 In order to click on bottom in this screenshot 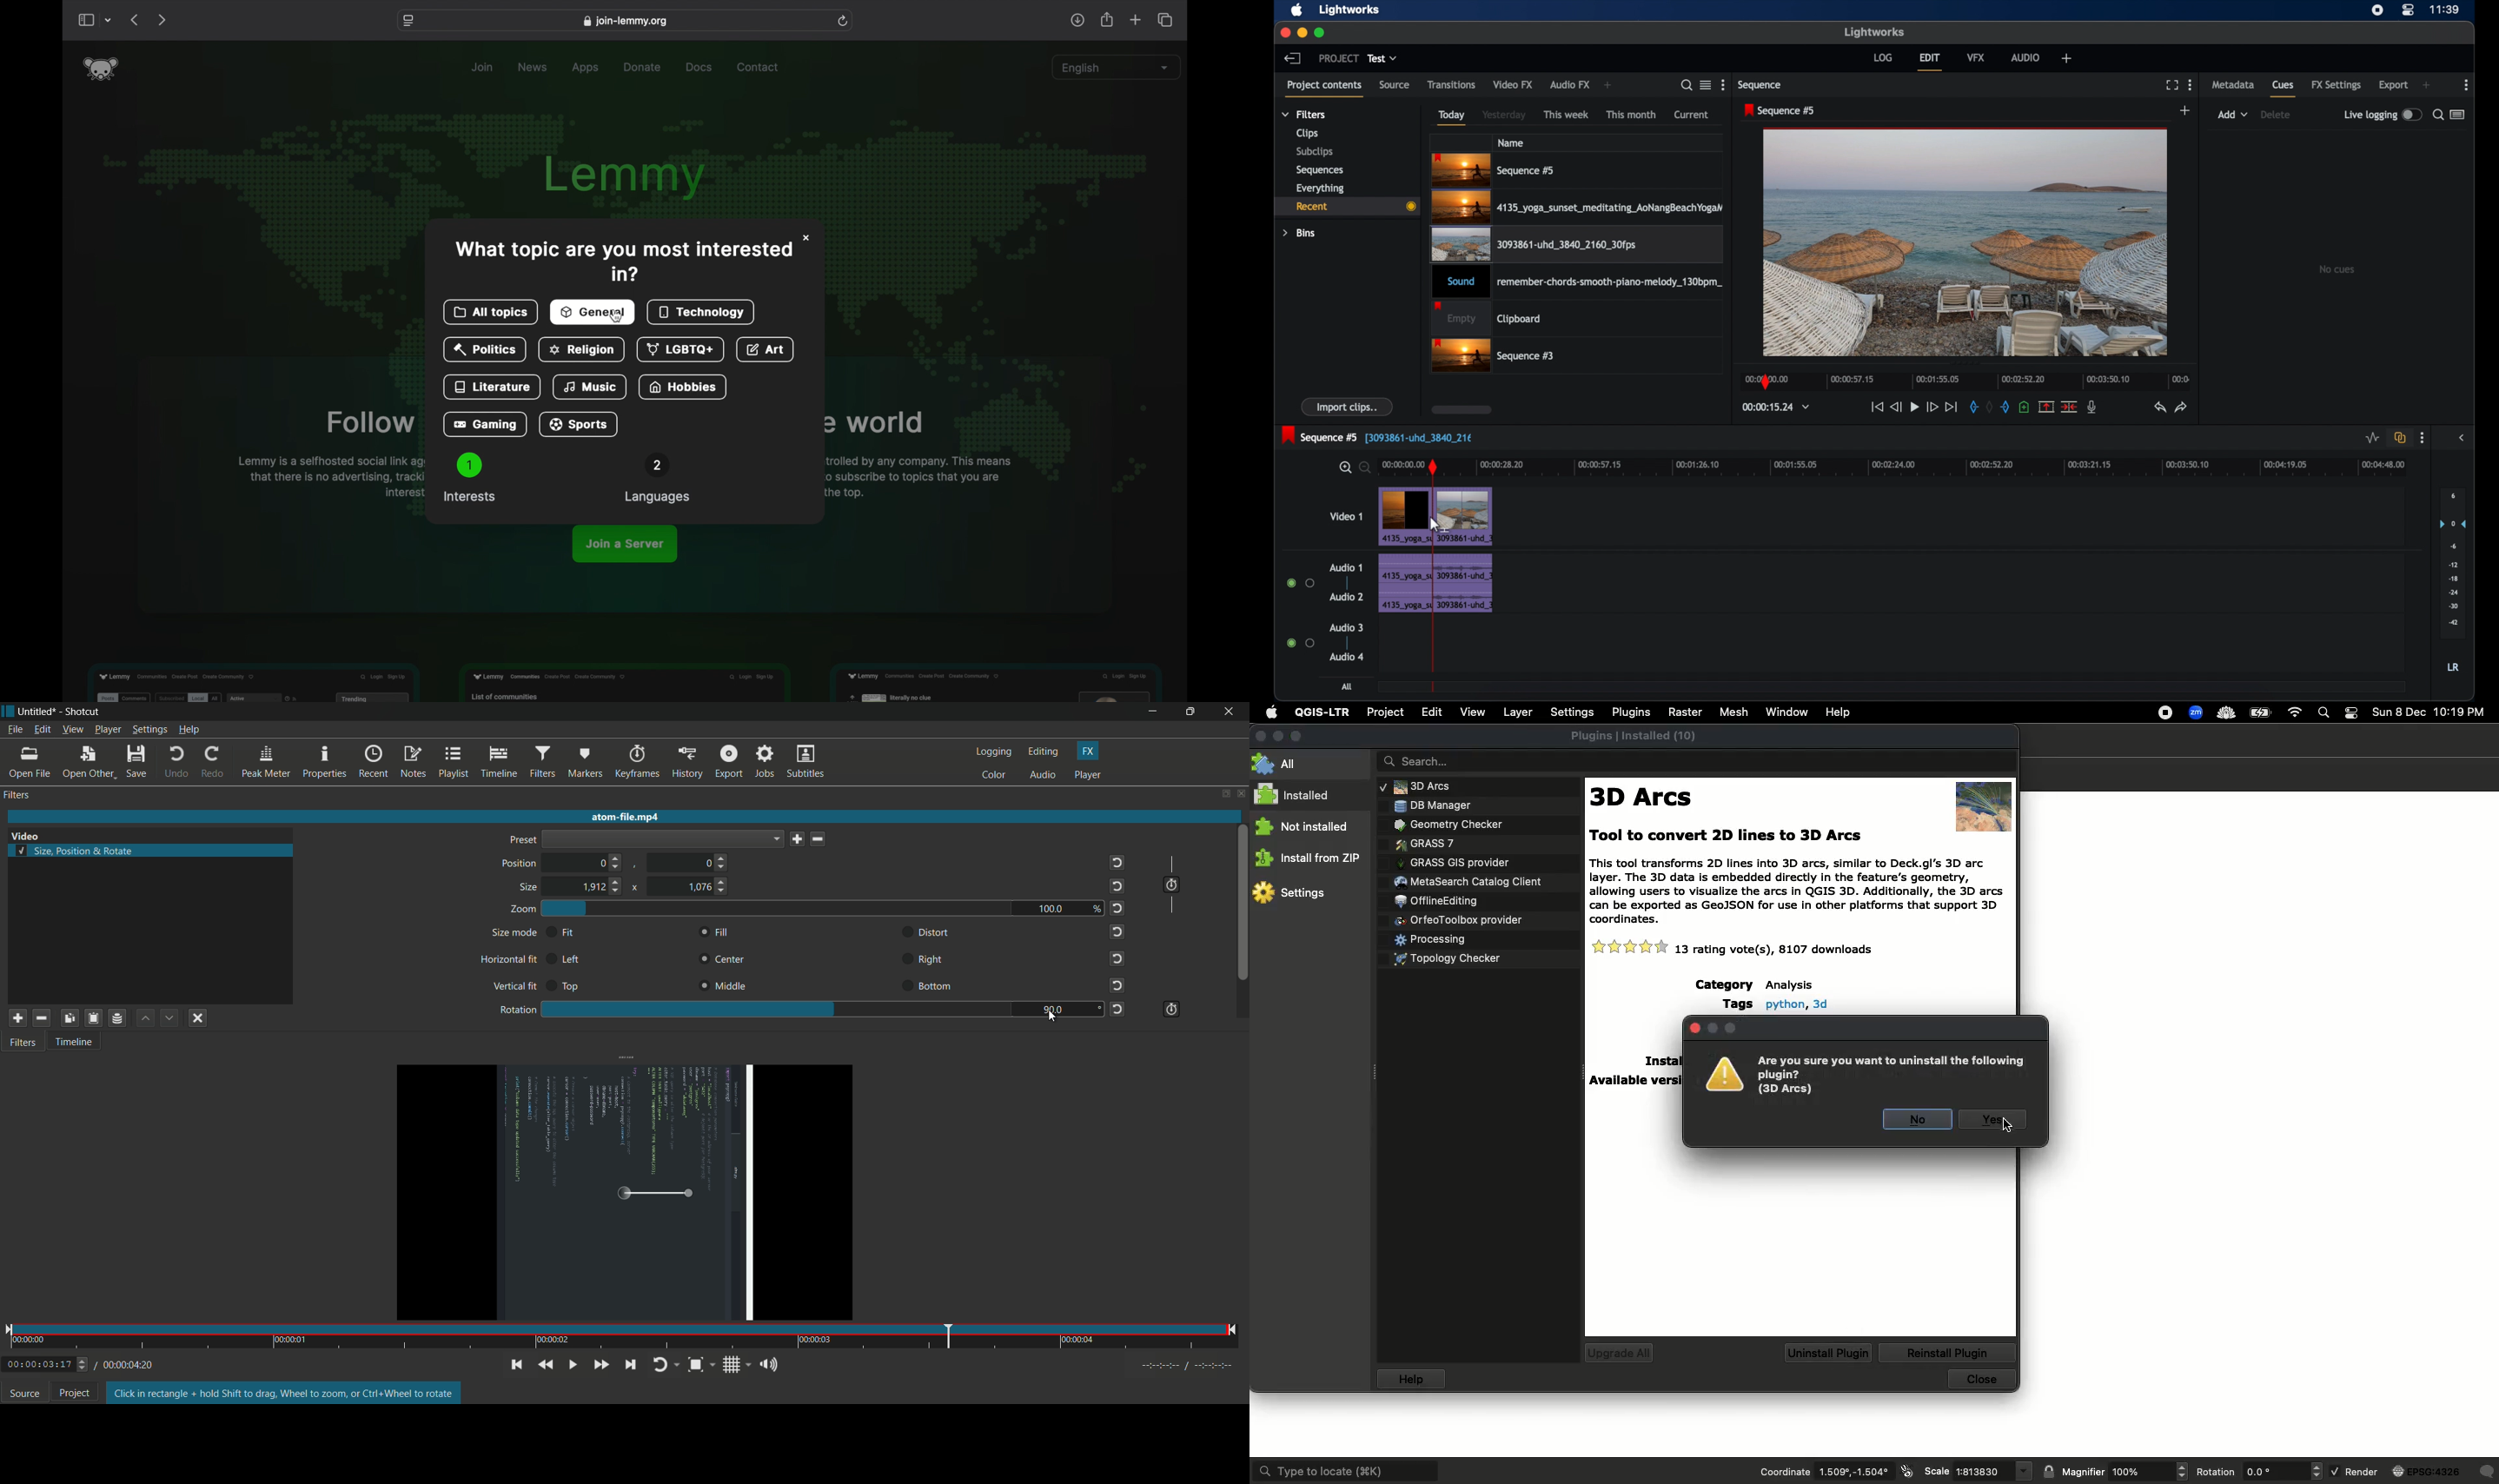, I will do `click(936, 986)`.